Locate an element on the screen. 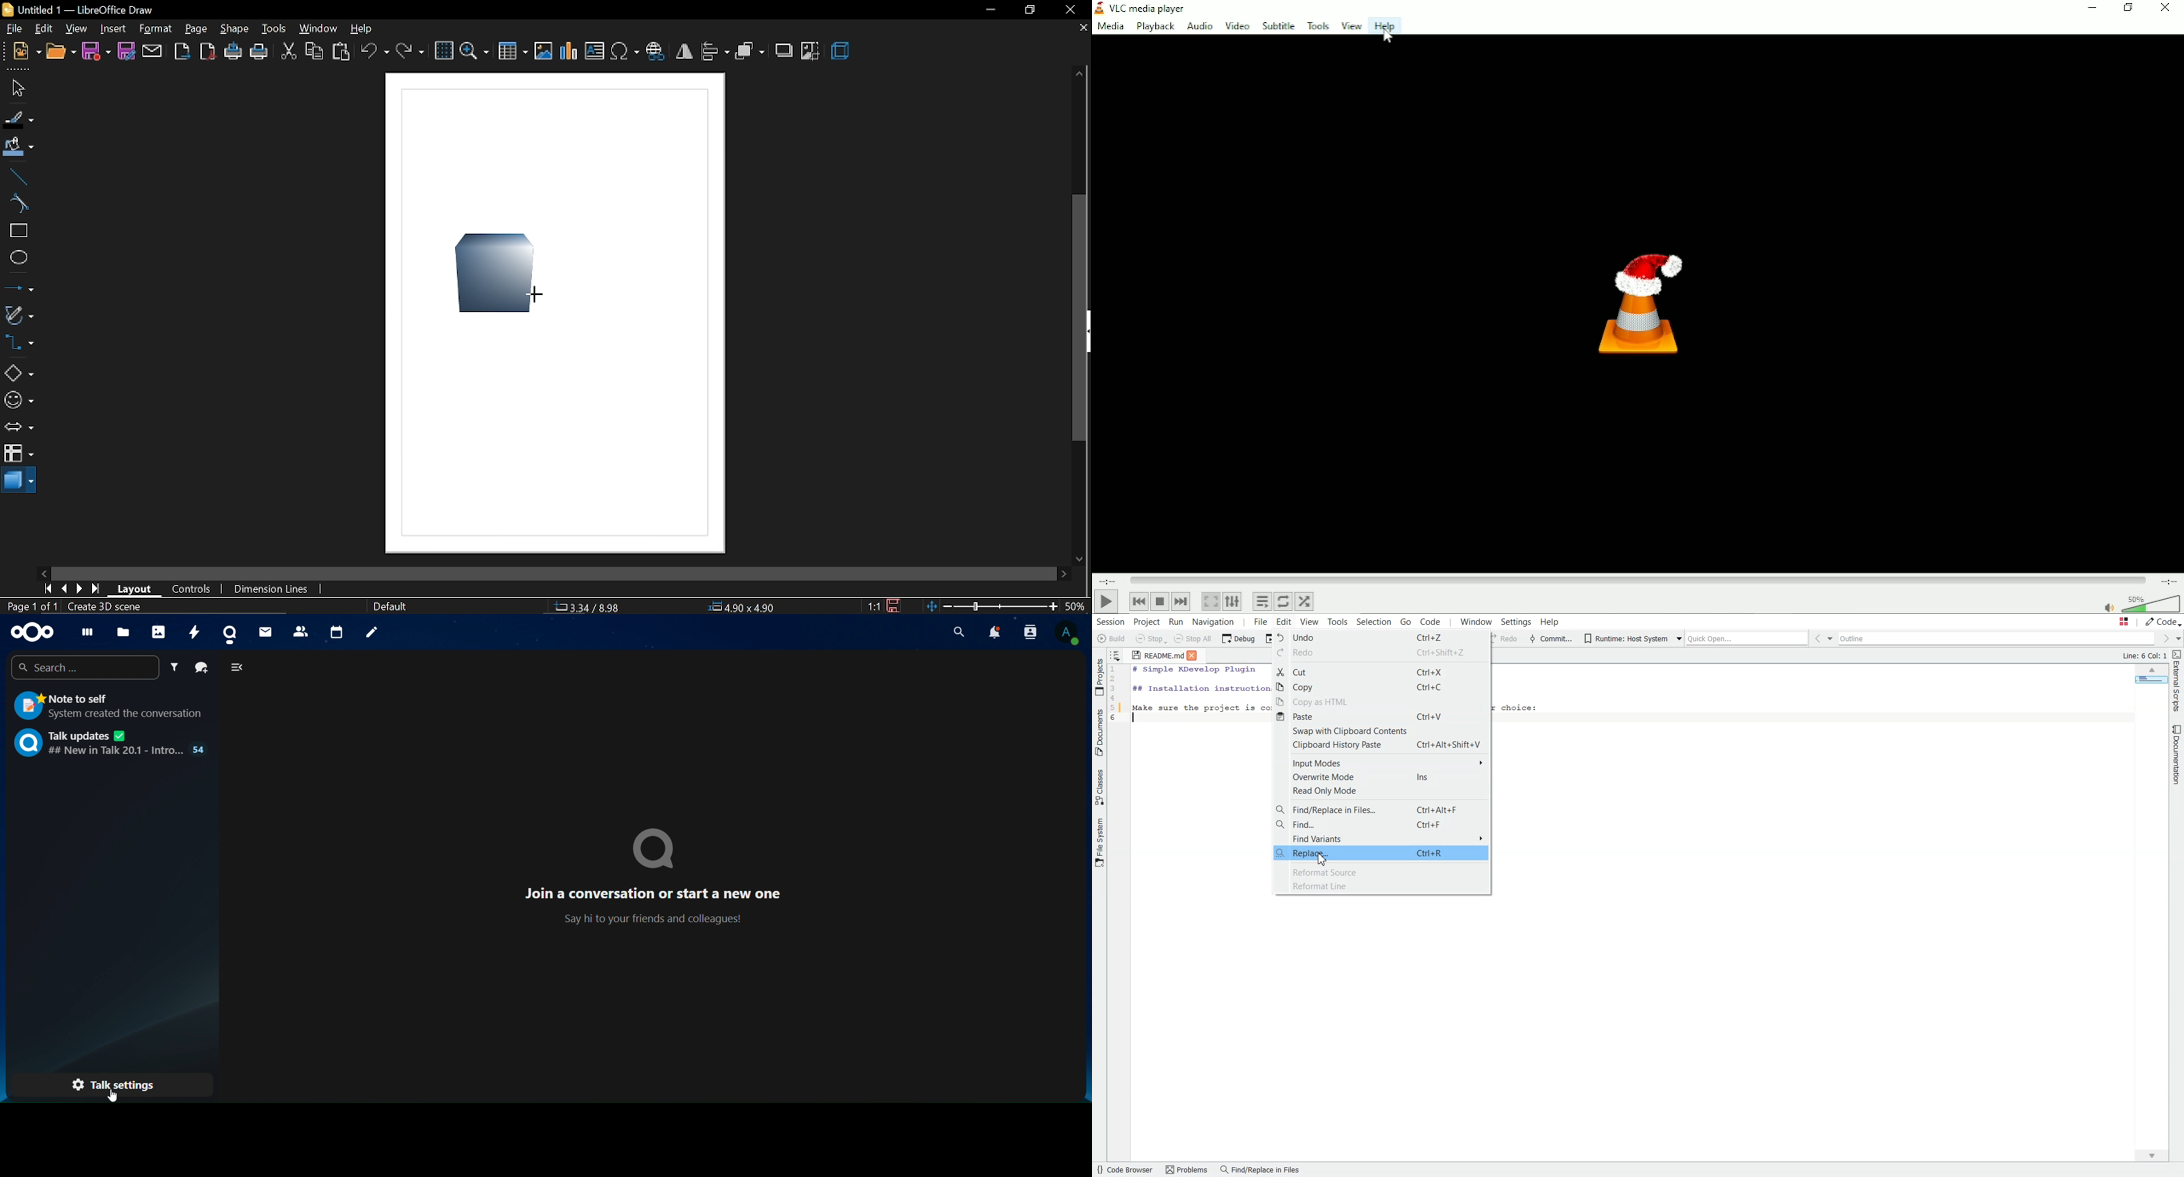 This screenshot has height=1204, width=2184. filter is located at coordinates (176, 667).